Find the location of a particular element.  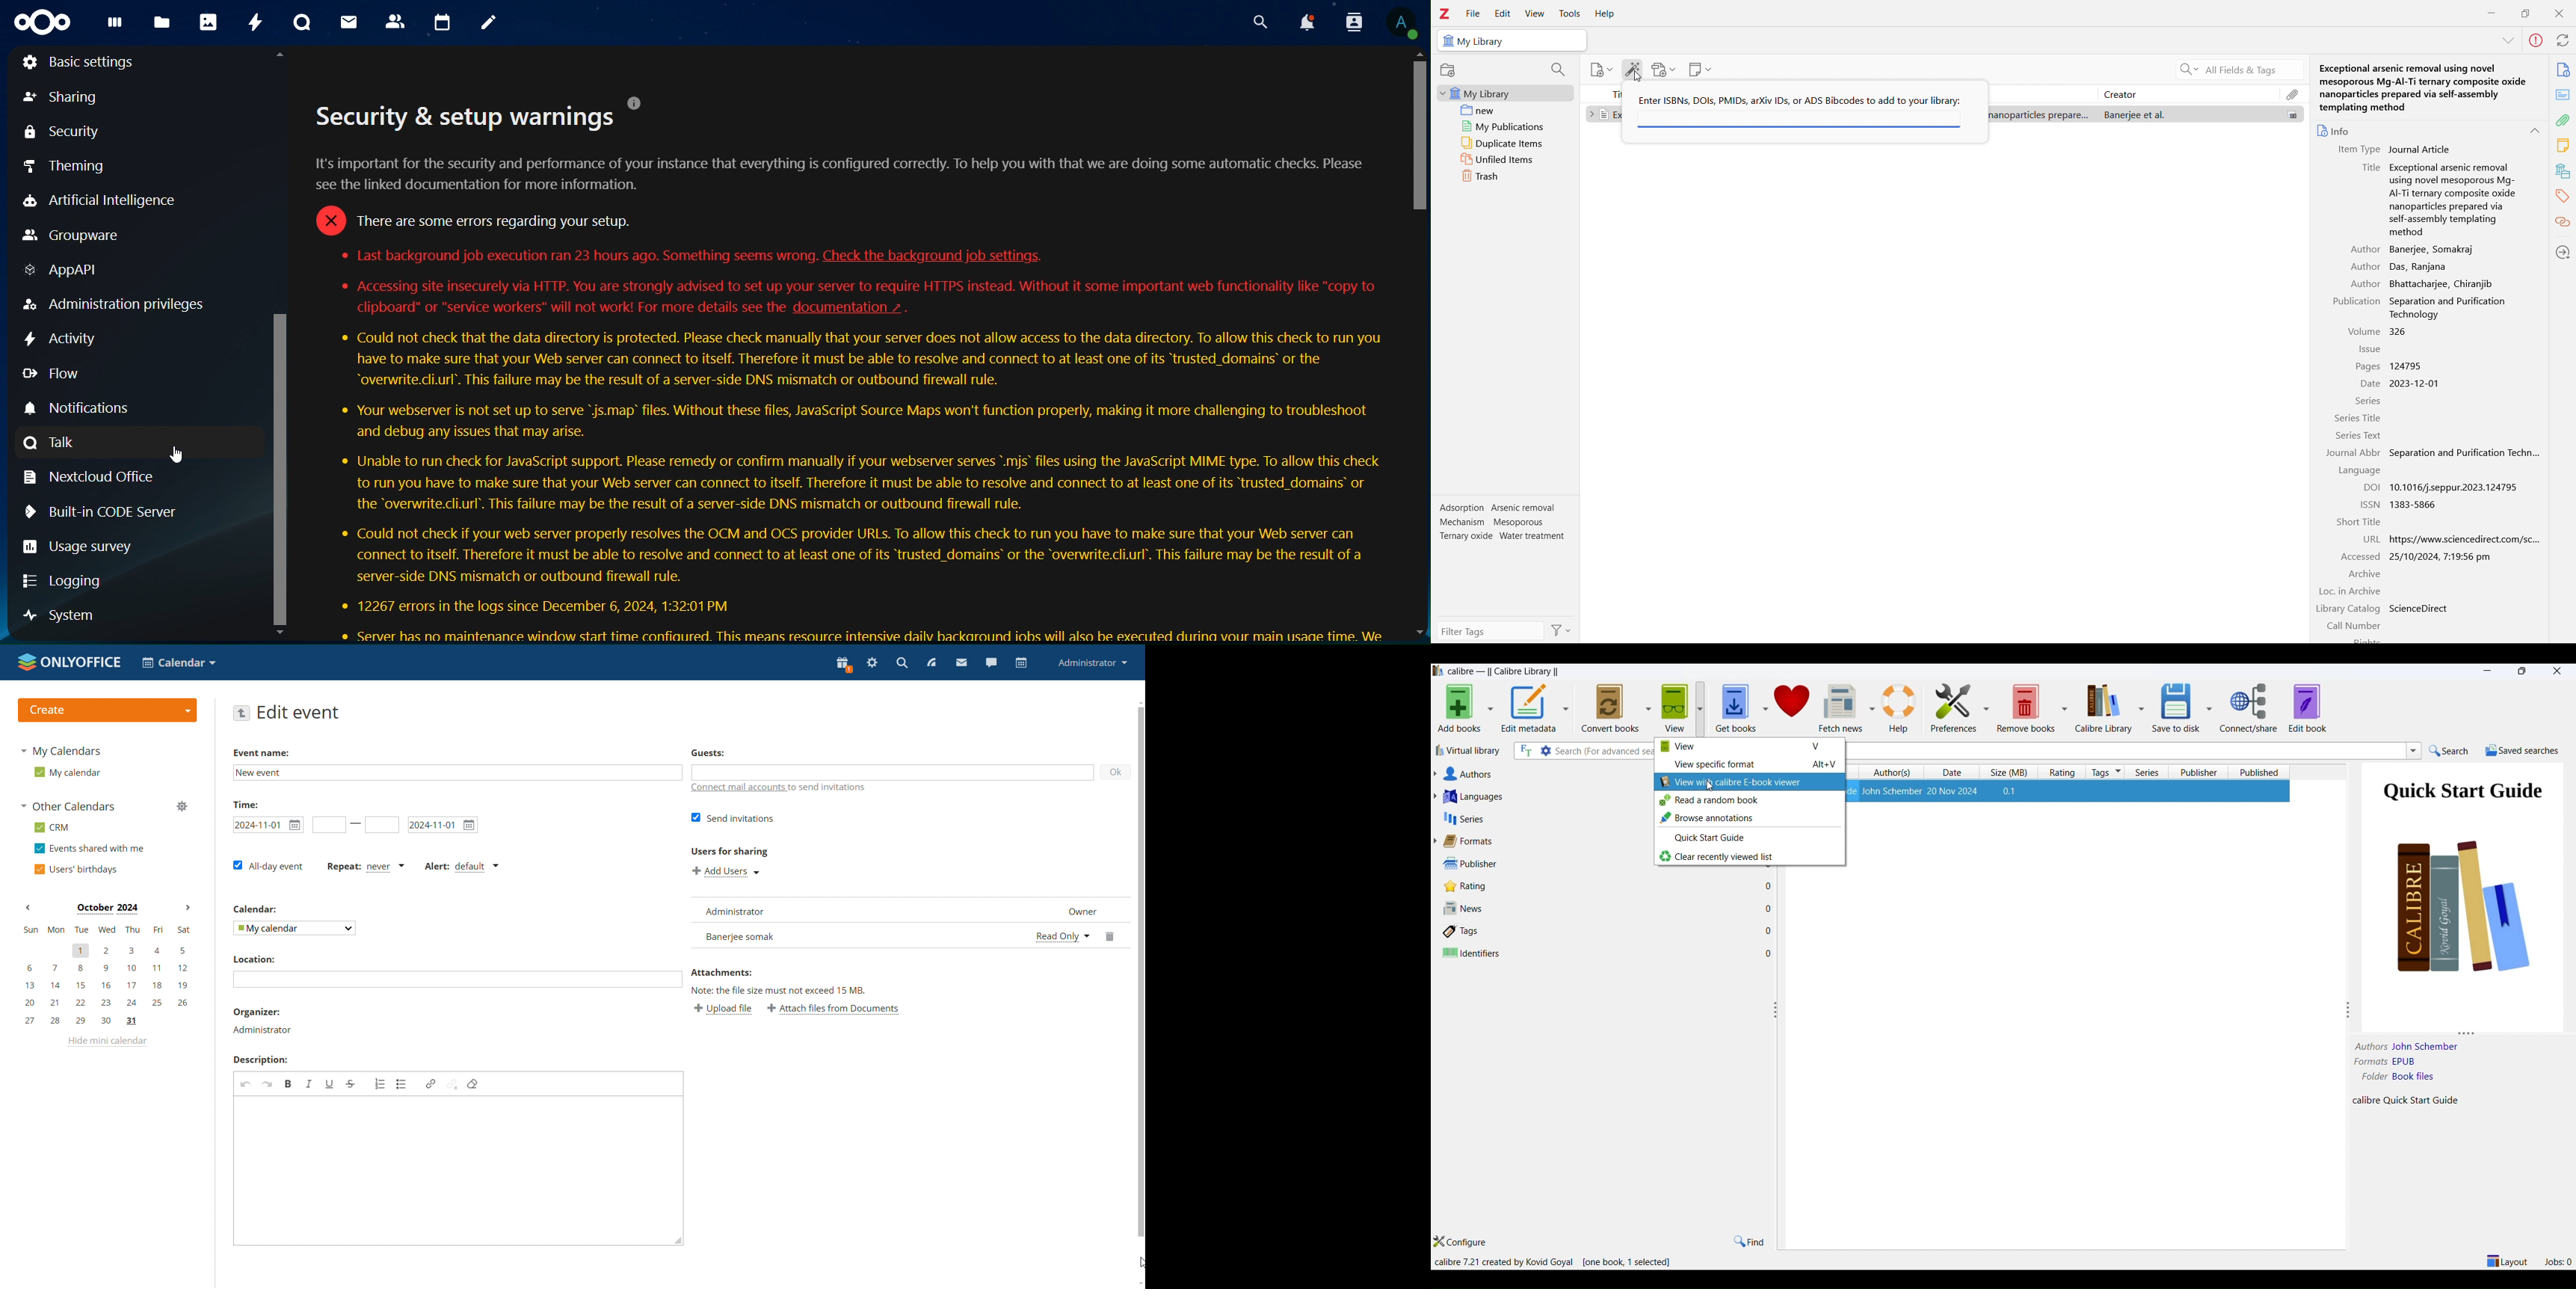

actions is located at coordinates (1561, 630).